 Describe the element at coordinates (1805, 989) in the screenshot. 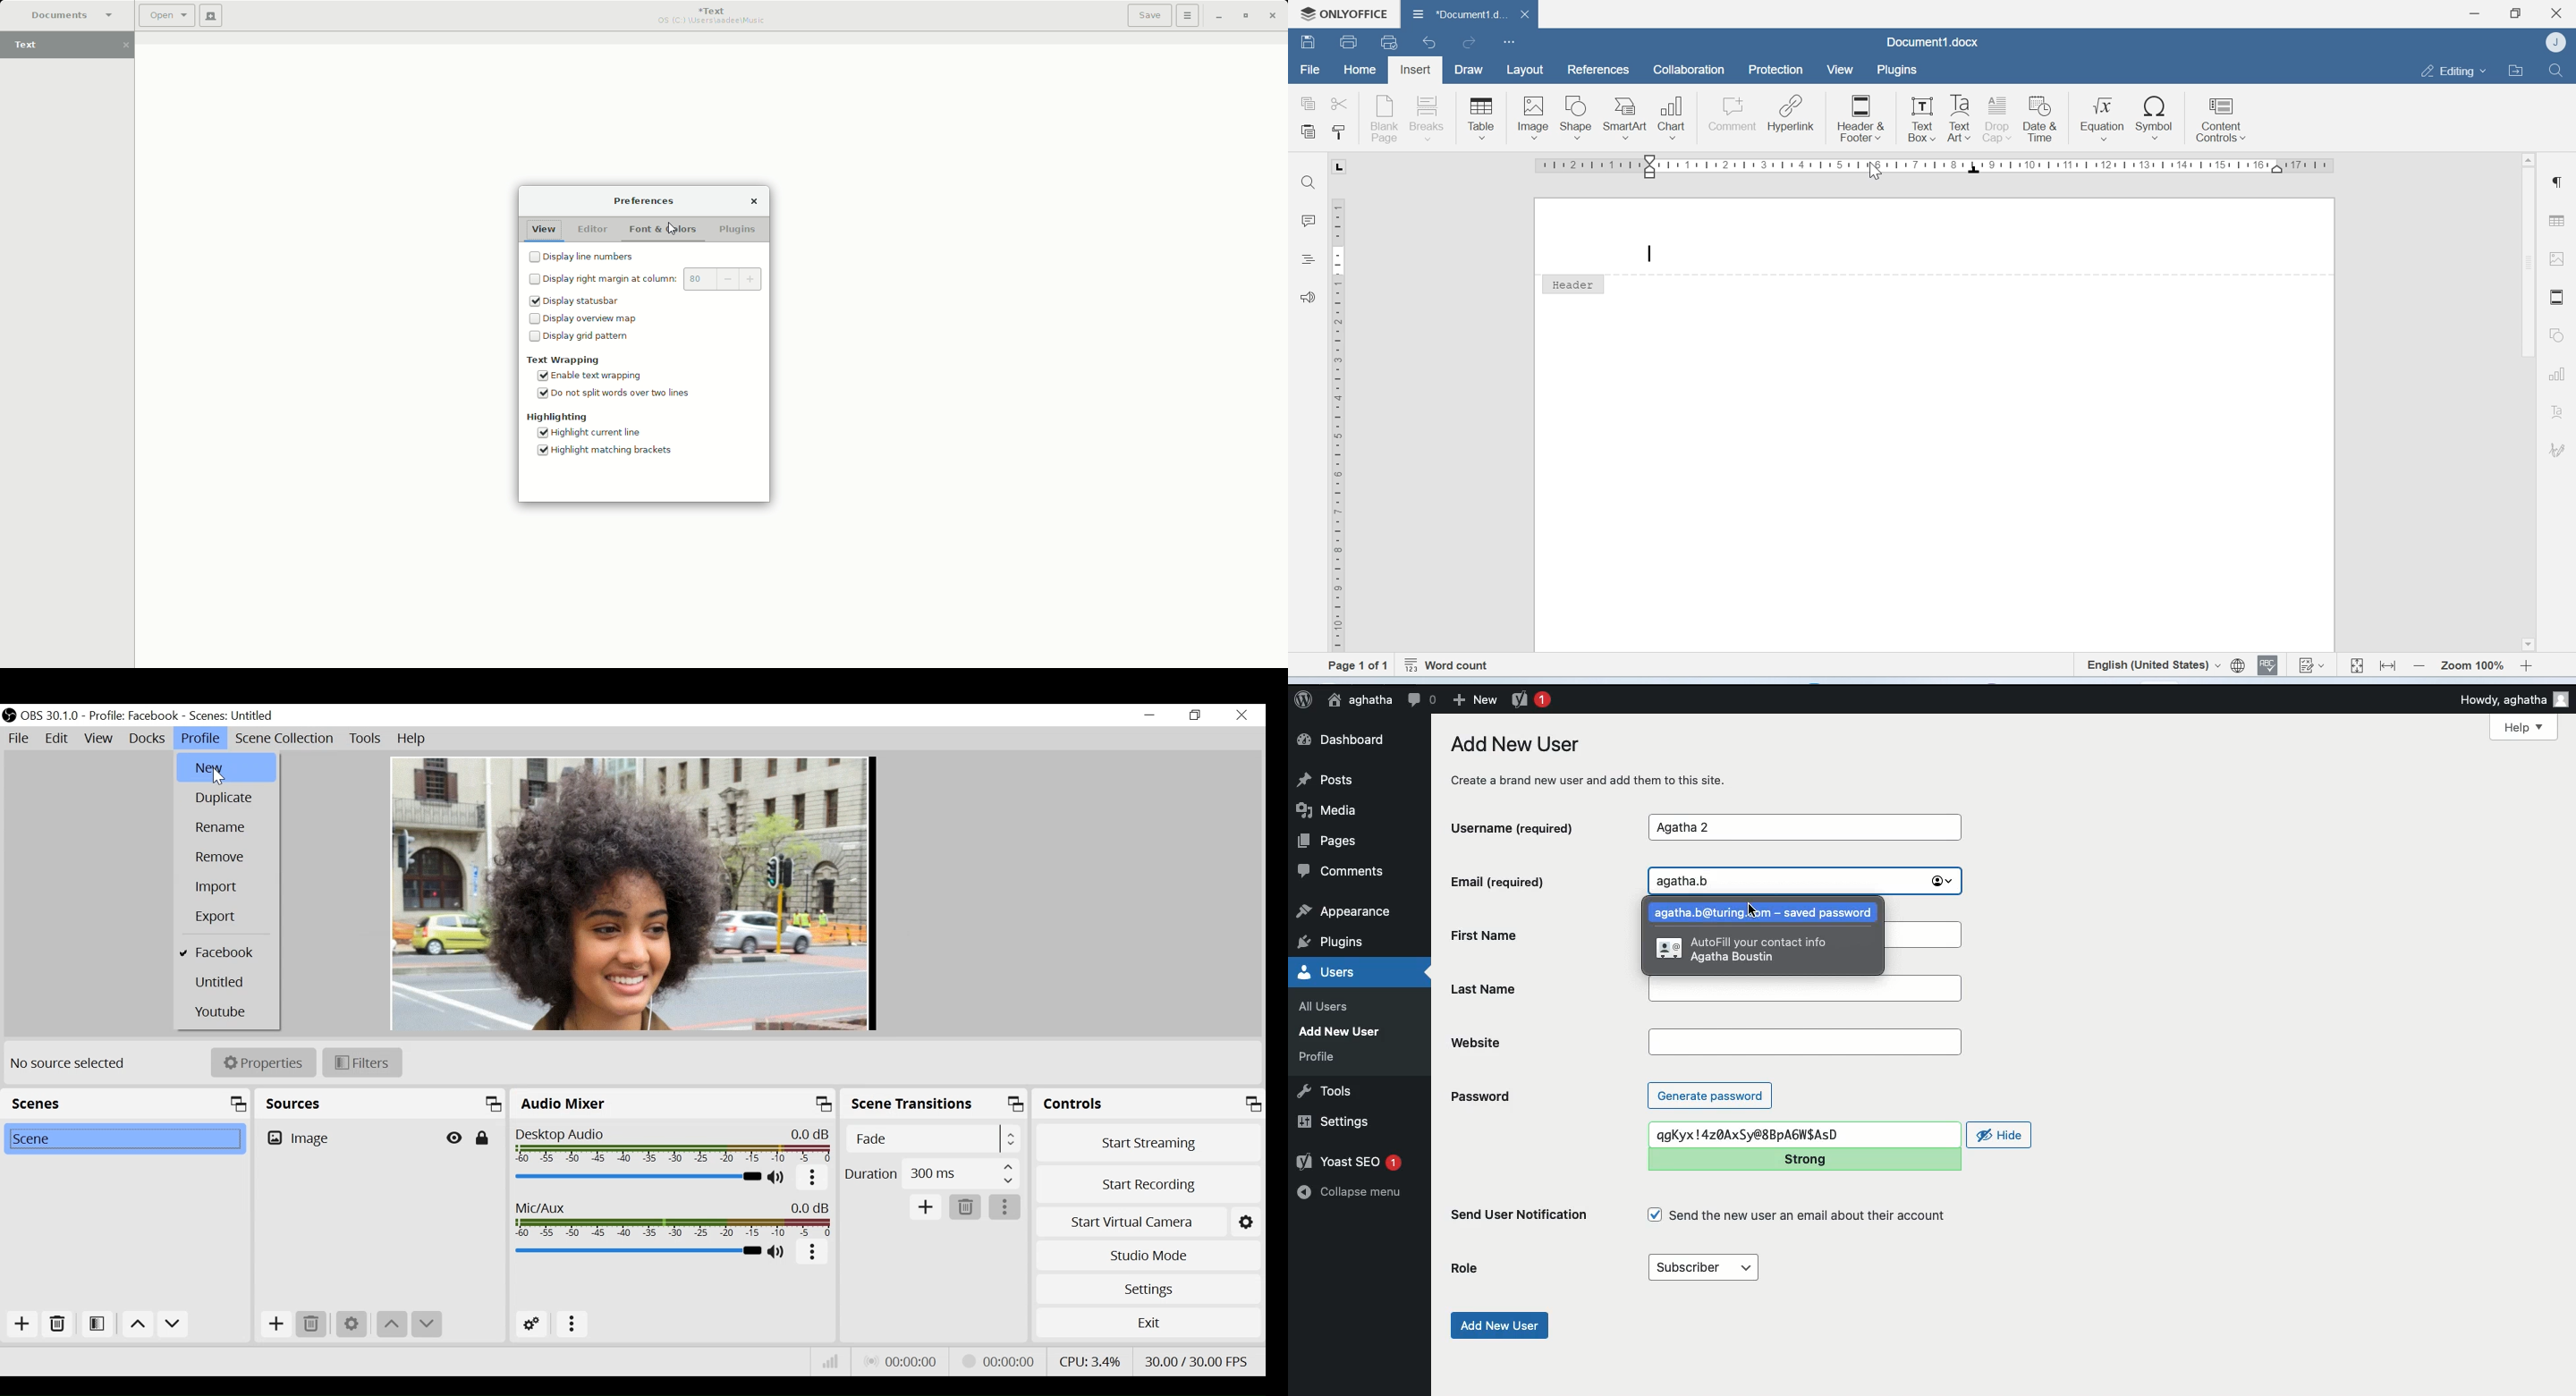

I see `Last name` at that location.